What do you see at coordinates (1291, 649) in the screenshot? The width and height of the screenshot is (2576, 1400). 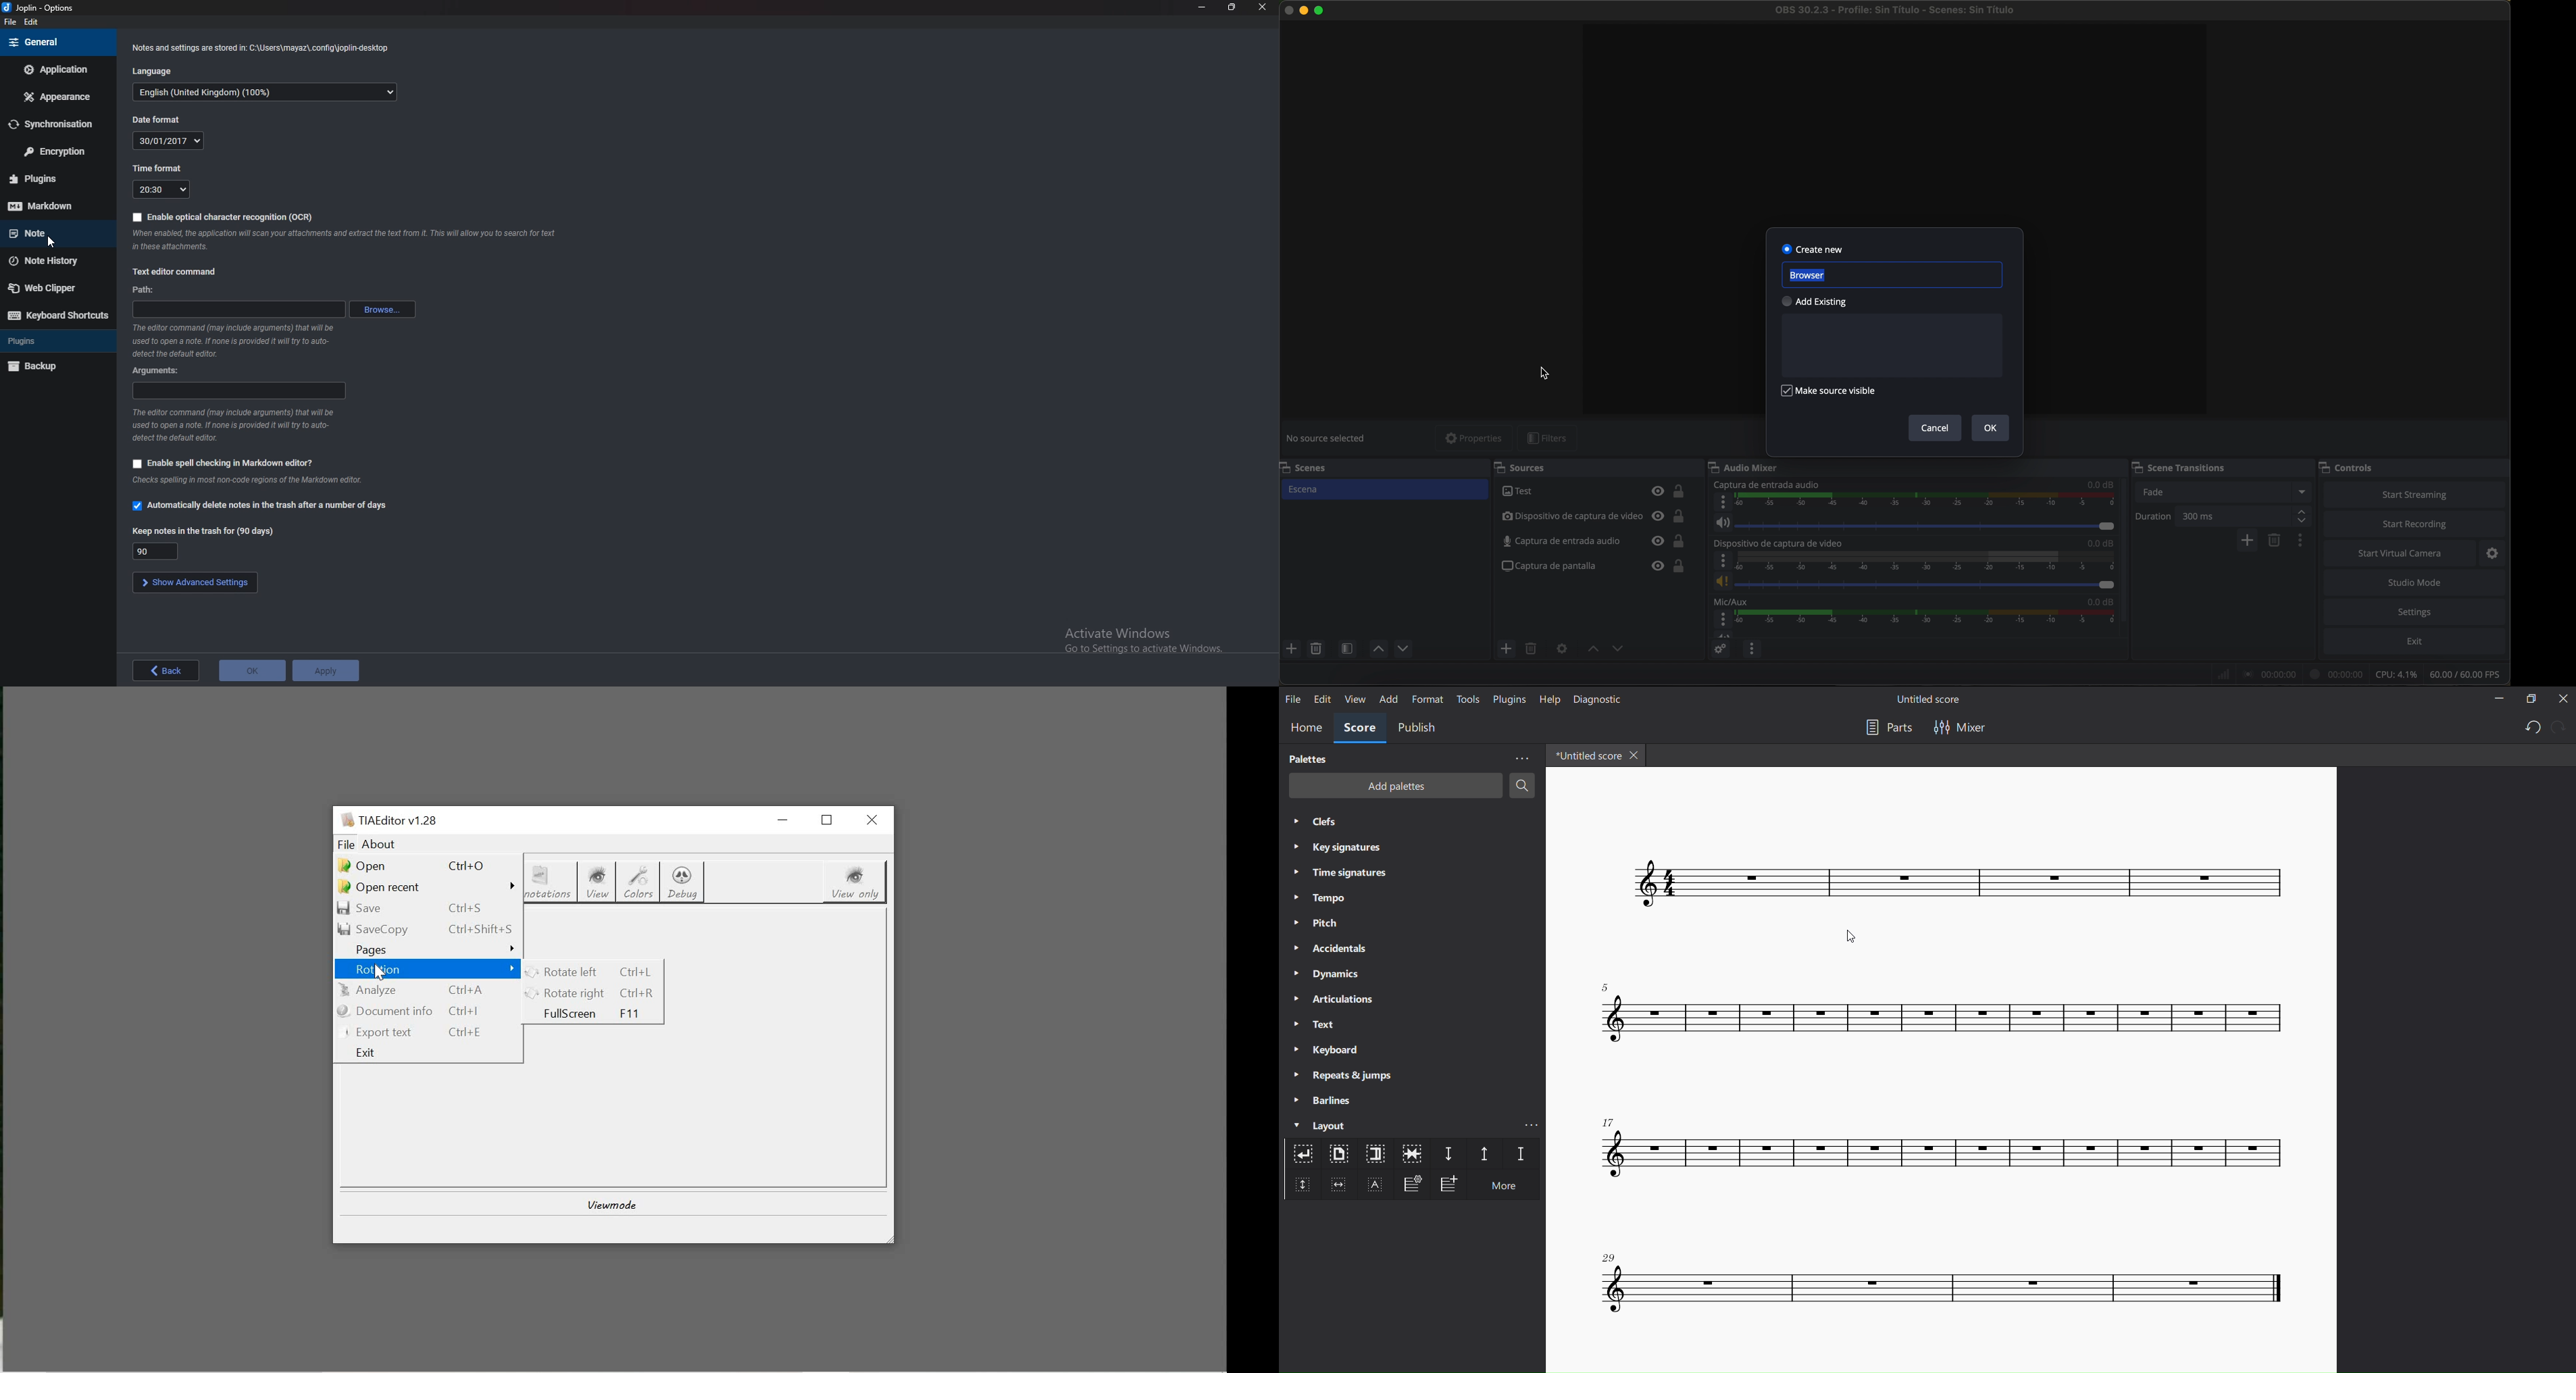 I see `add scenes` at bounding box center [1291, 649].